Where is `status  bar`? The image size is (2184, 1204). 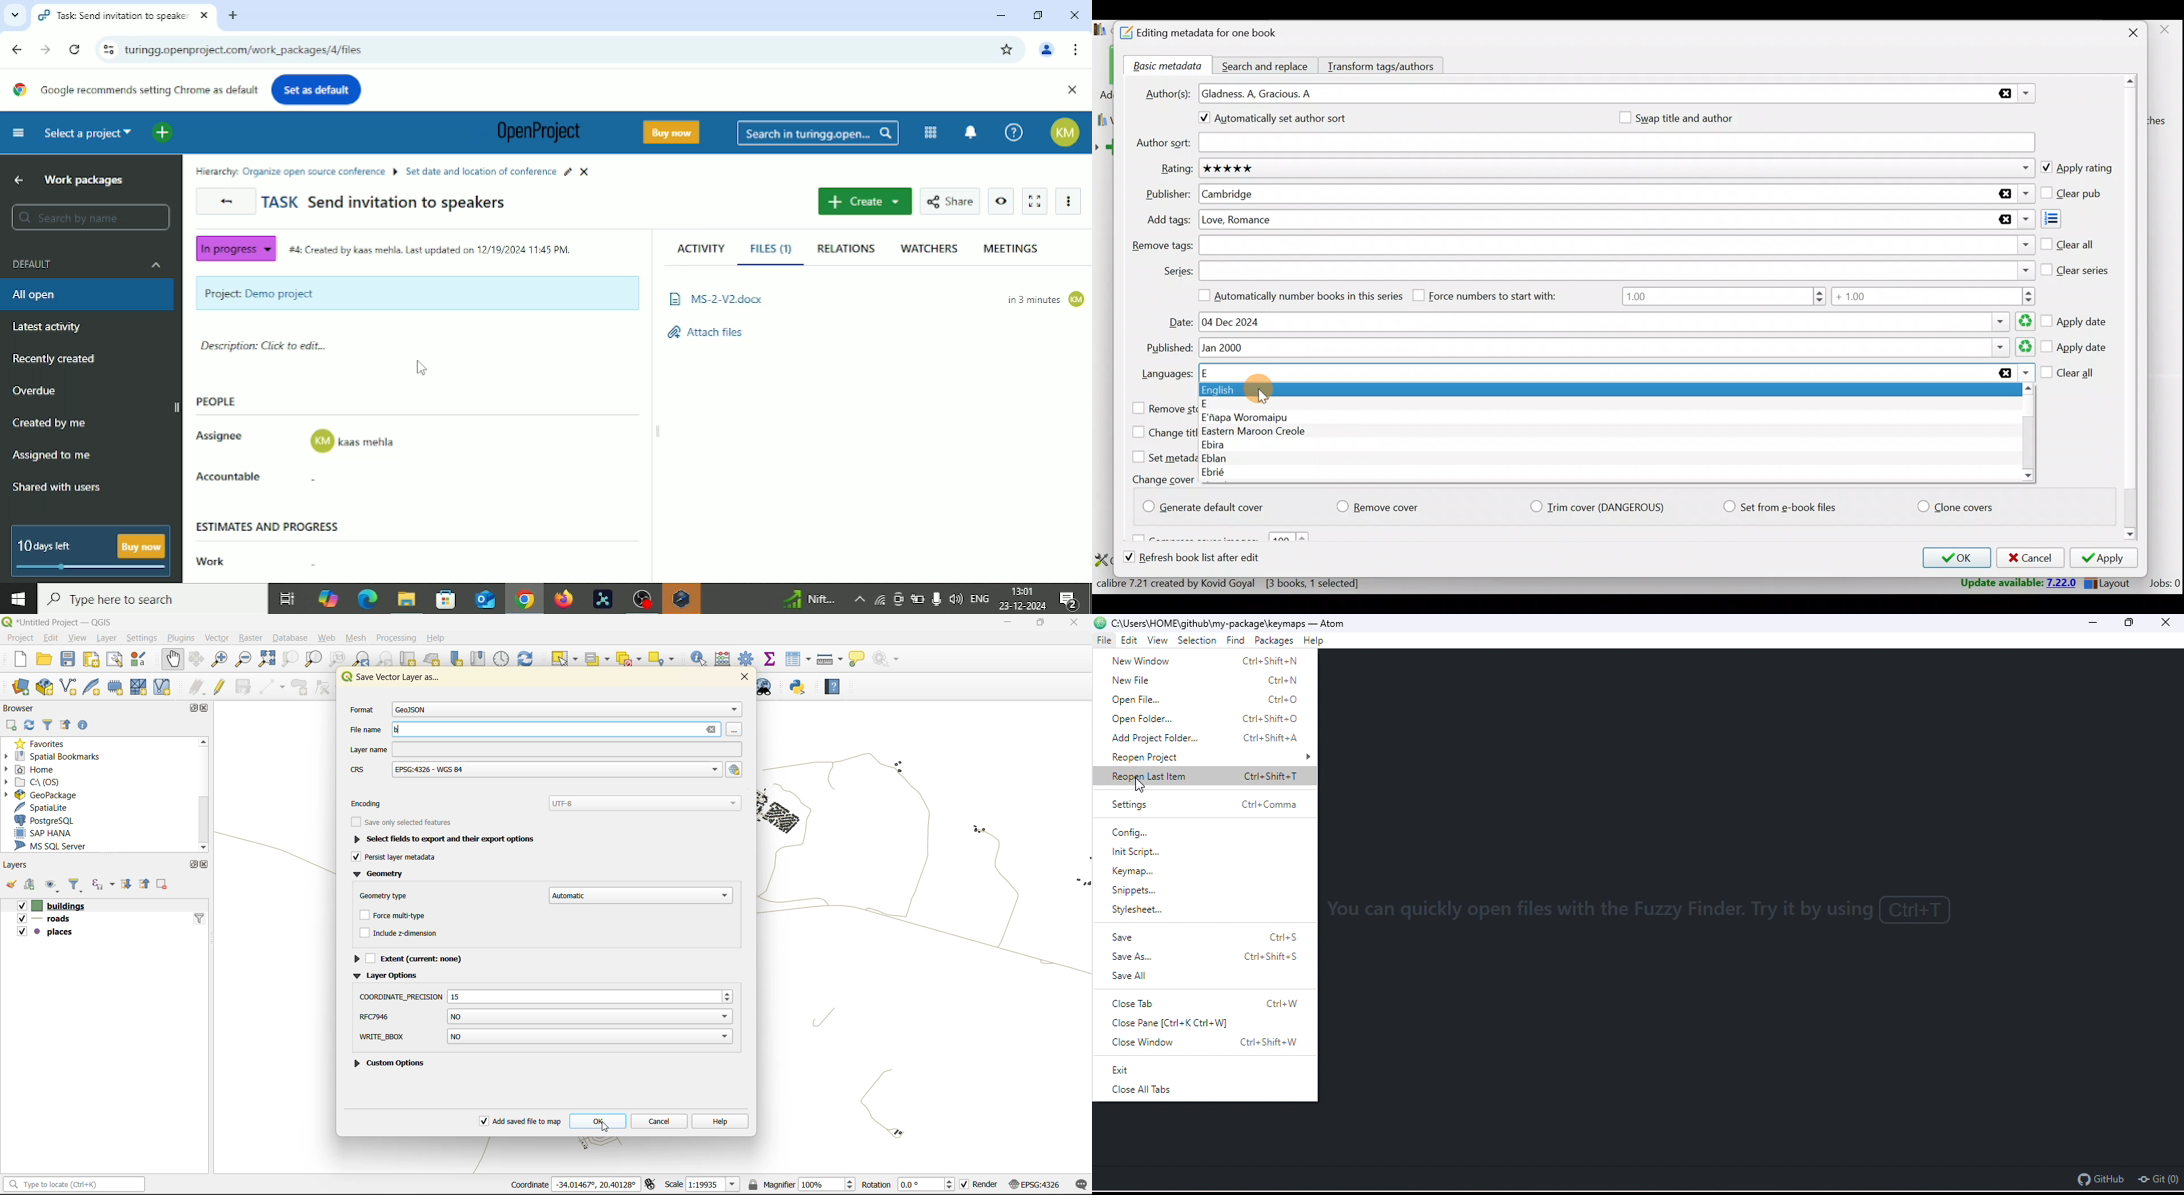 status  bar is located at coordinates (76, 1185).